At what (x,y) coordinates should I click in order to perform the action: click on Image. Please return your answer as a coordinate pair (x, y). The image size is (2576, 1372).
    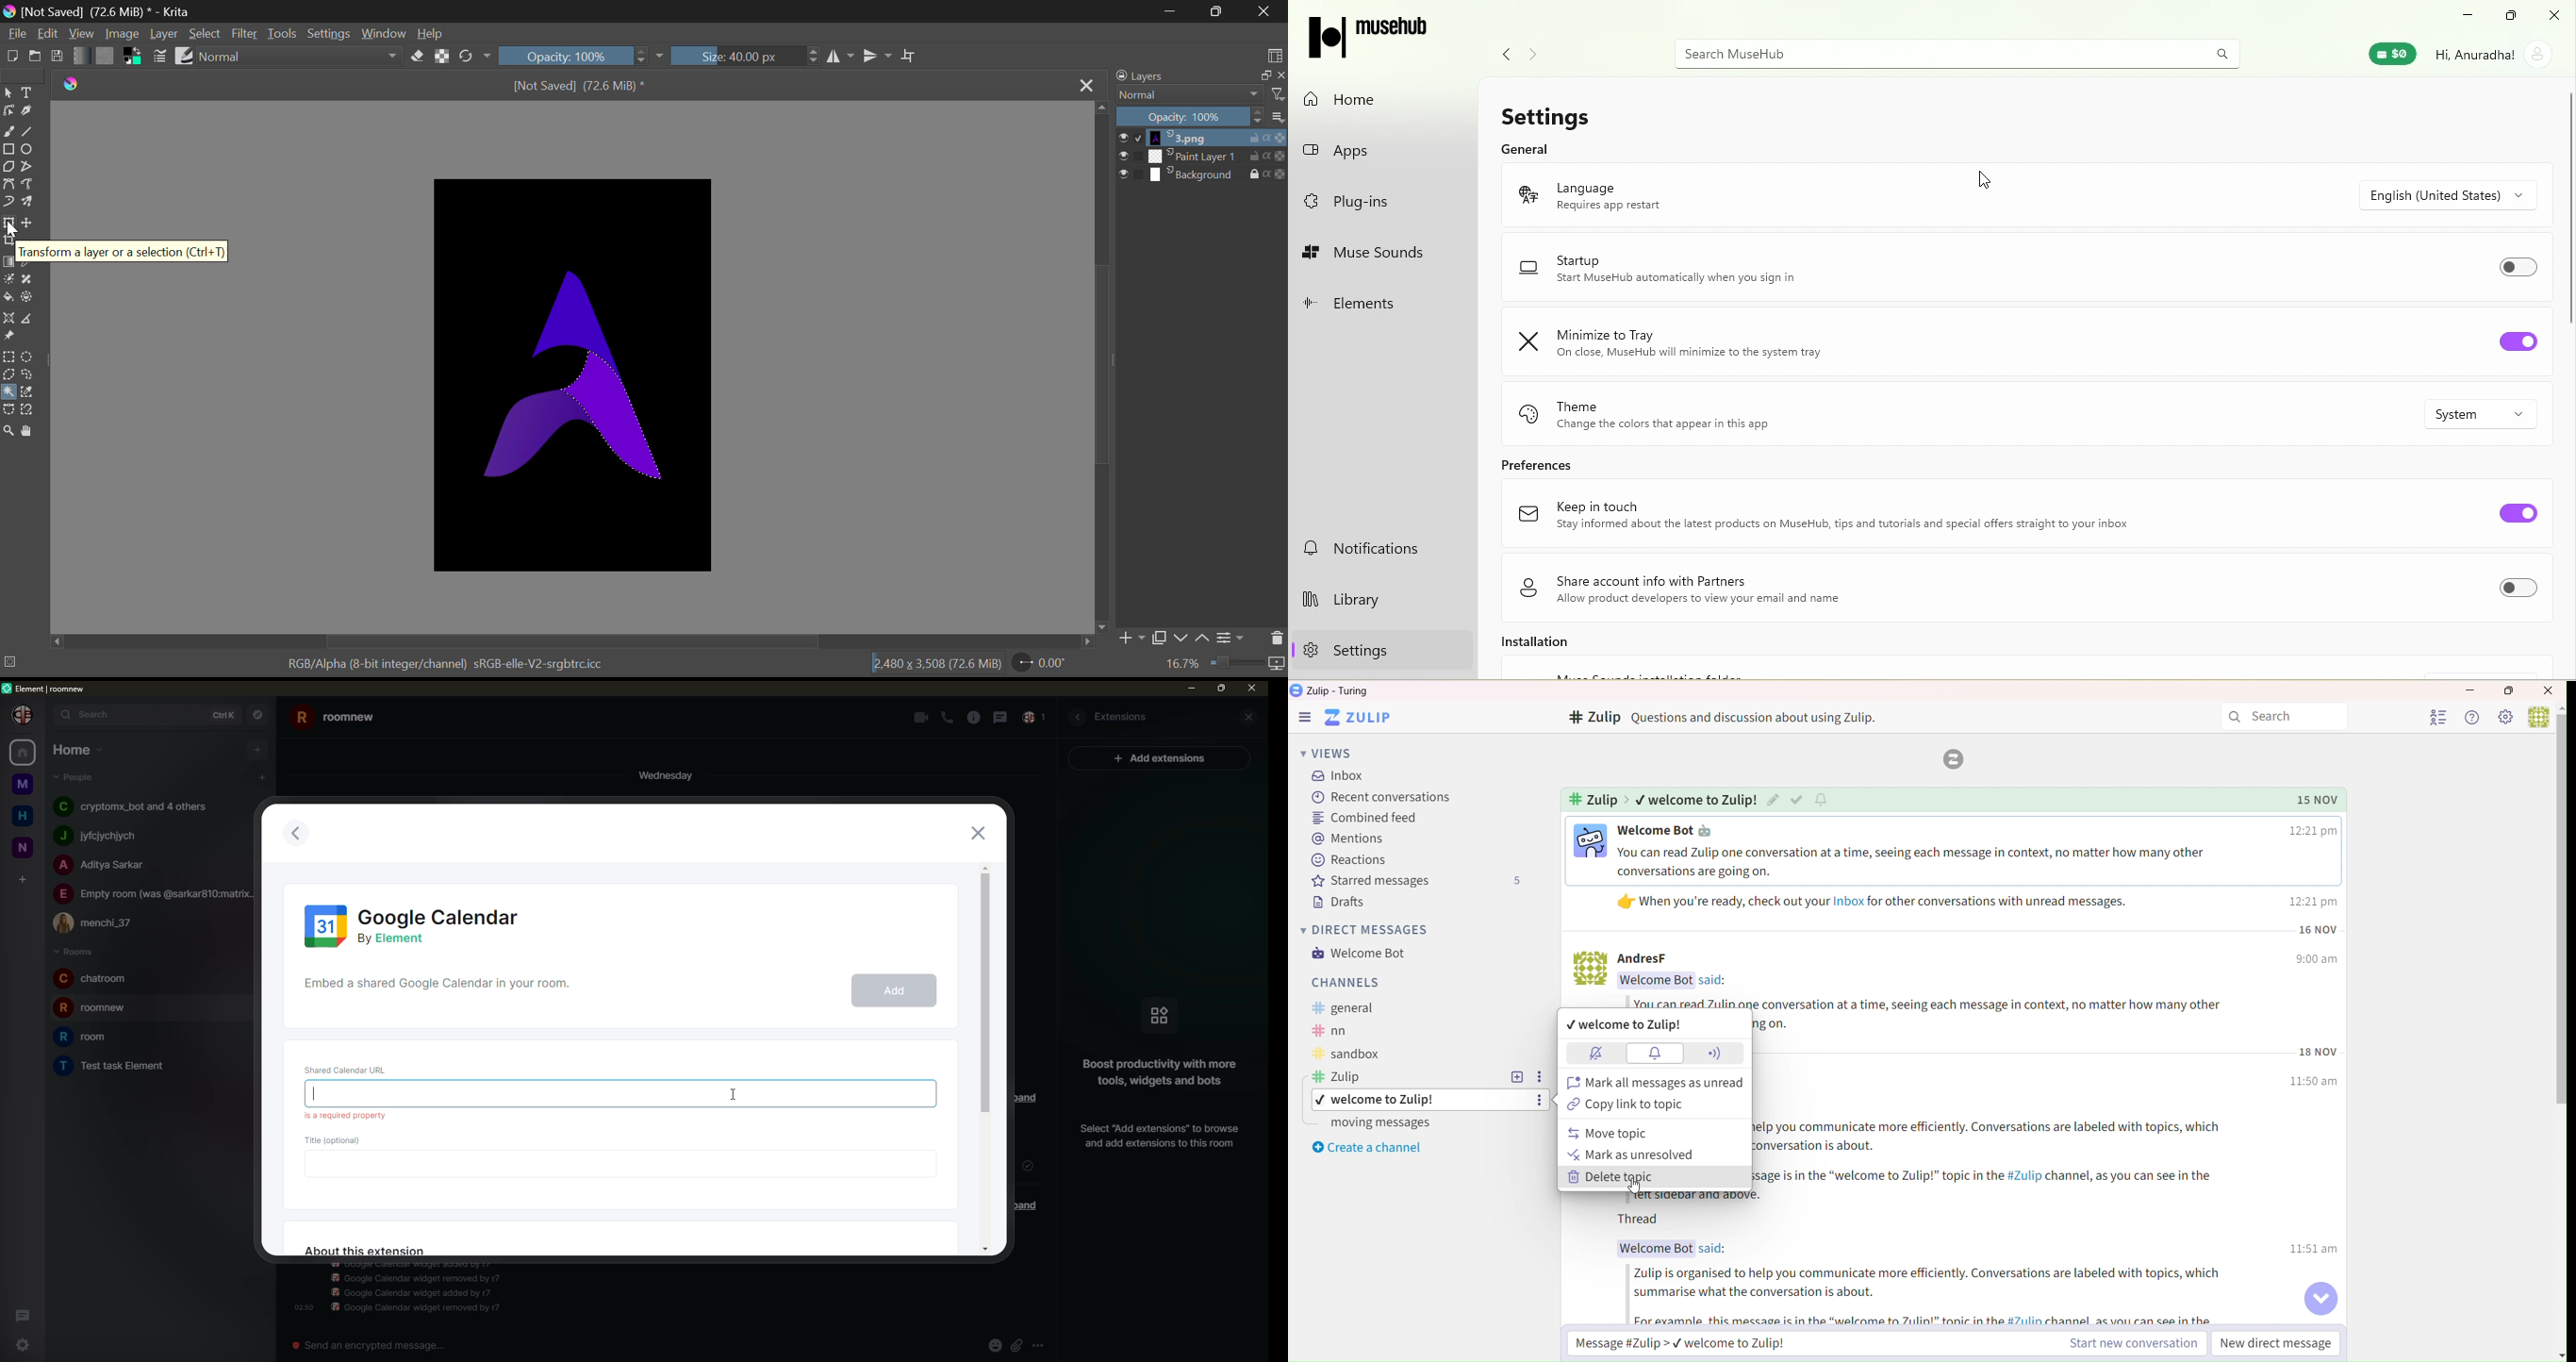
    Looking at the image, I should click on (124, 35).